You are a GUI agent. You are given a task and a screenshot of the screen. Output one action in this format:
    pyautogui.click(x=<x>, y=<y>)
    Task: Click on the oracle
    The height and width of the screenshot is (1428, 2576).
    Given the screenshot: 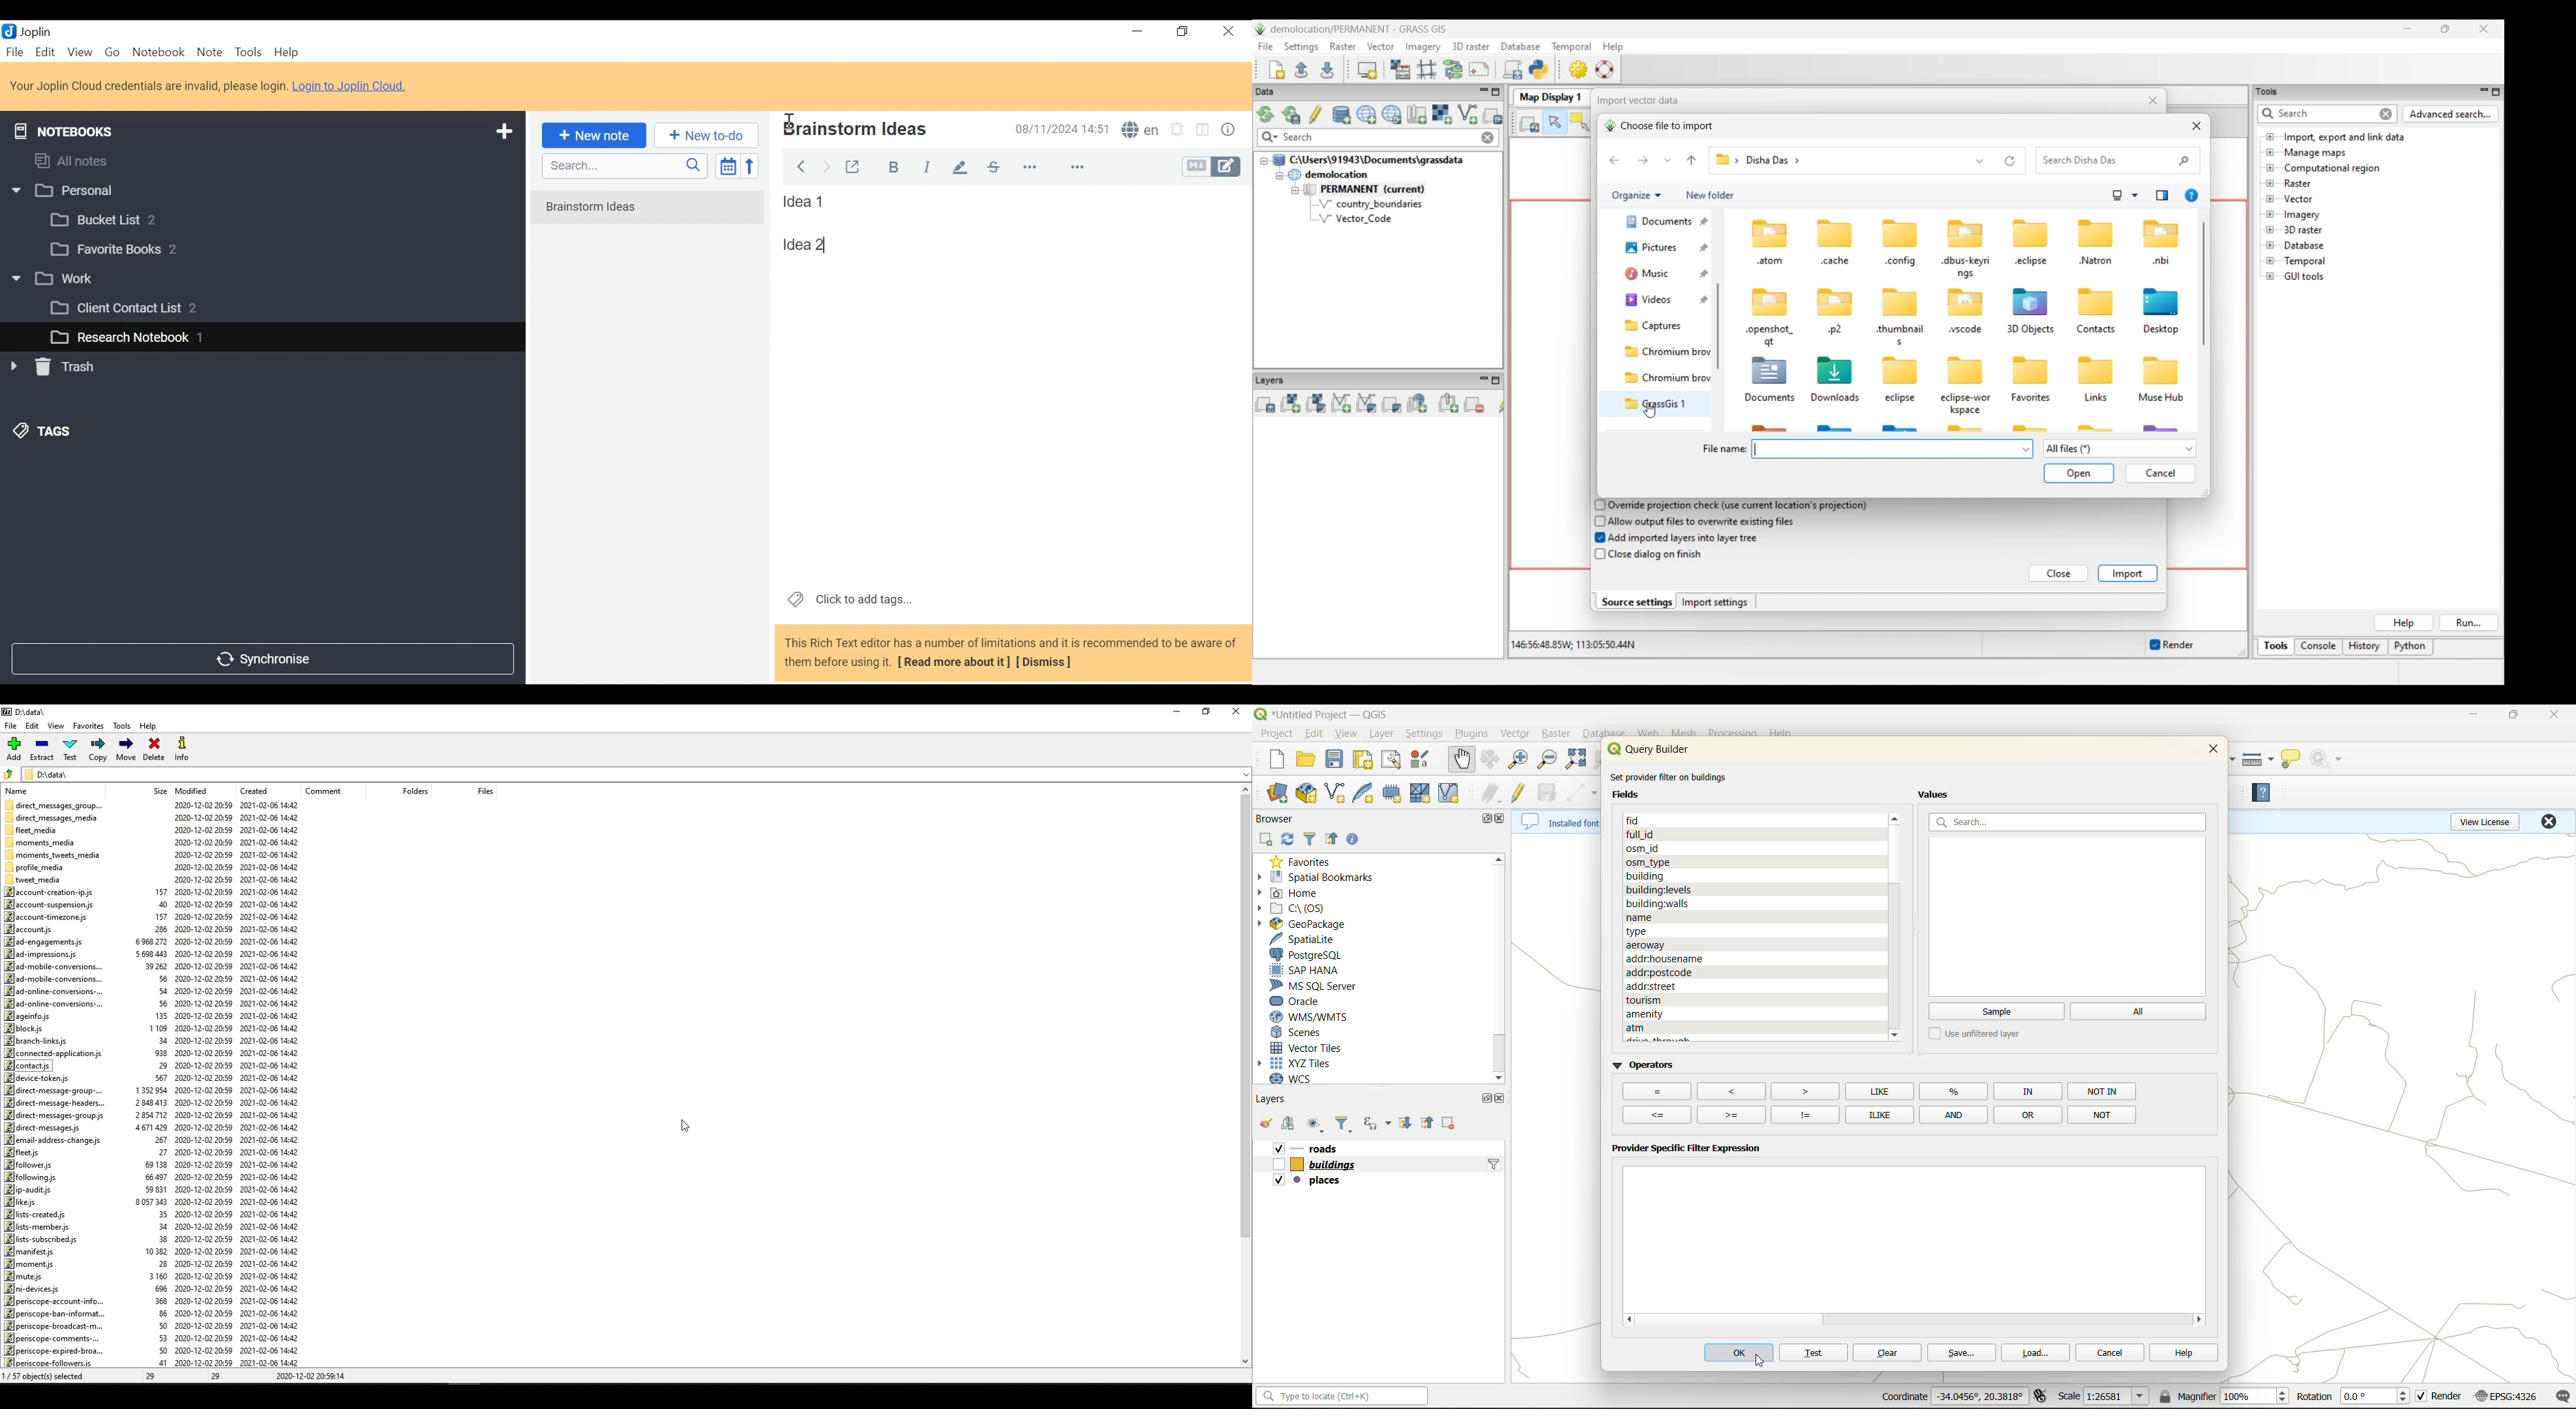 What is the action you would take?
    pyautogui.click(x=1305, y=1002)
    